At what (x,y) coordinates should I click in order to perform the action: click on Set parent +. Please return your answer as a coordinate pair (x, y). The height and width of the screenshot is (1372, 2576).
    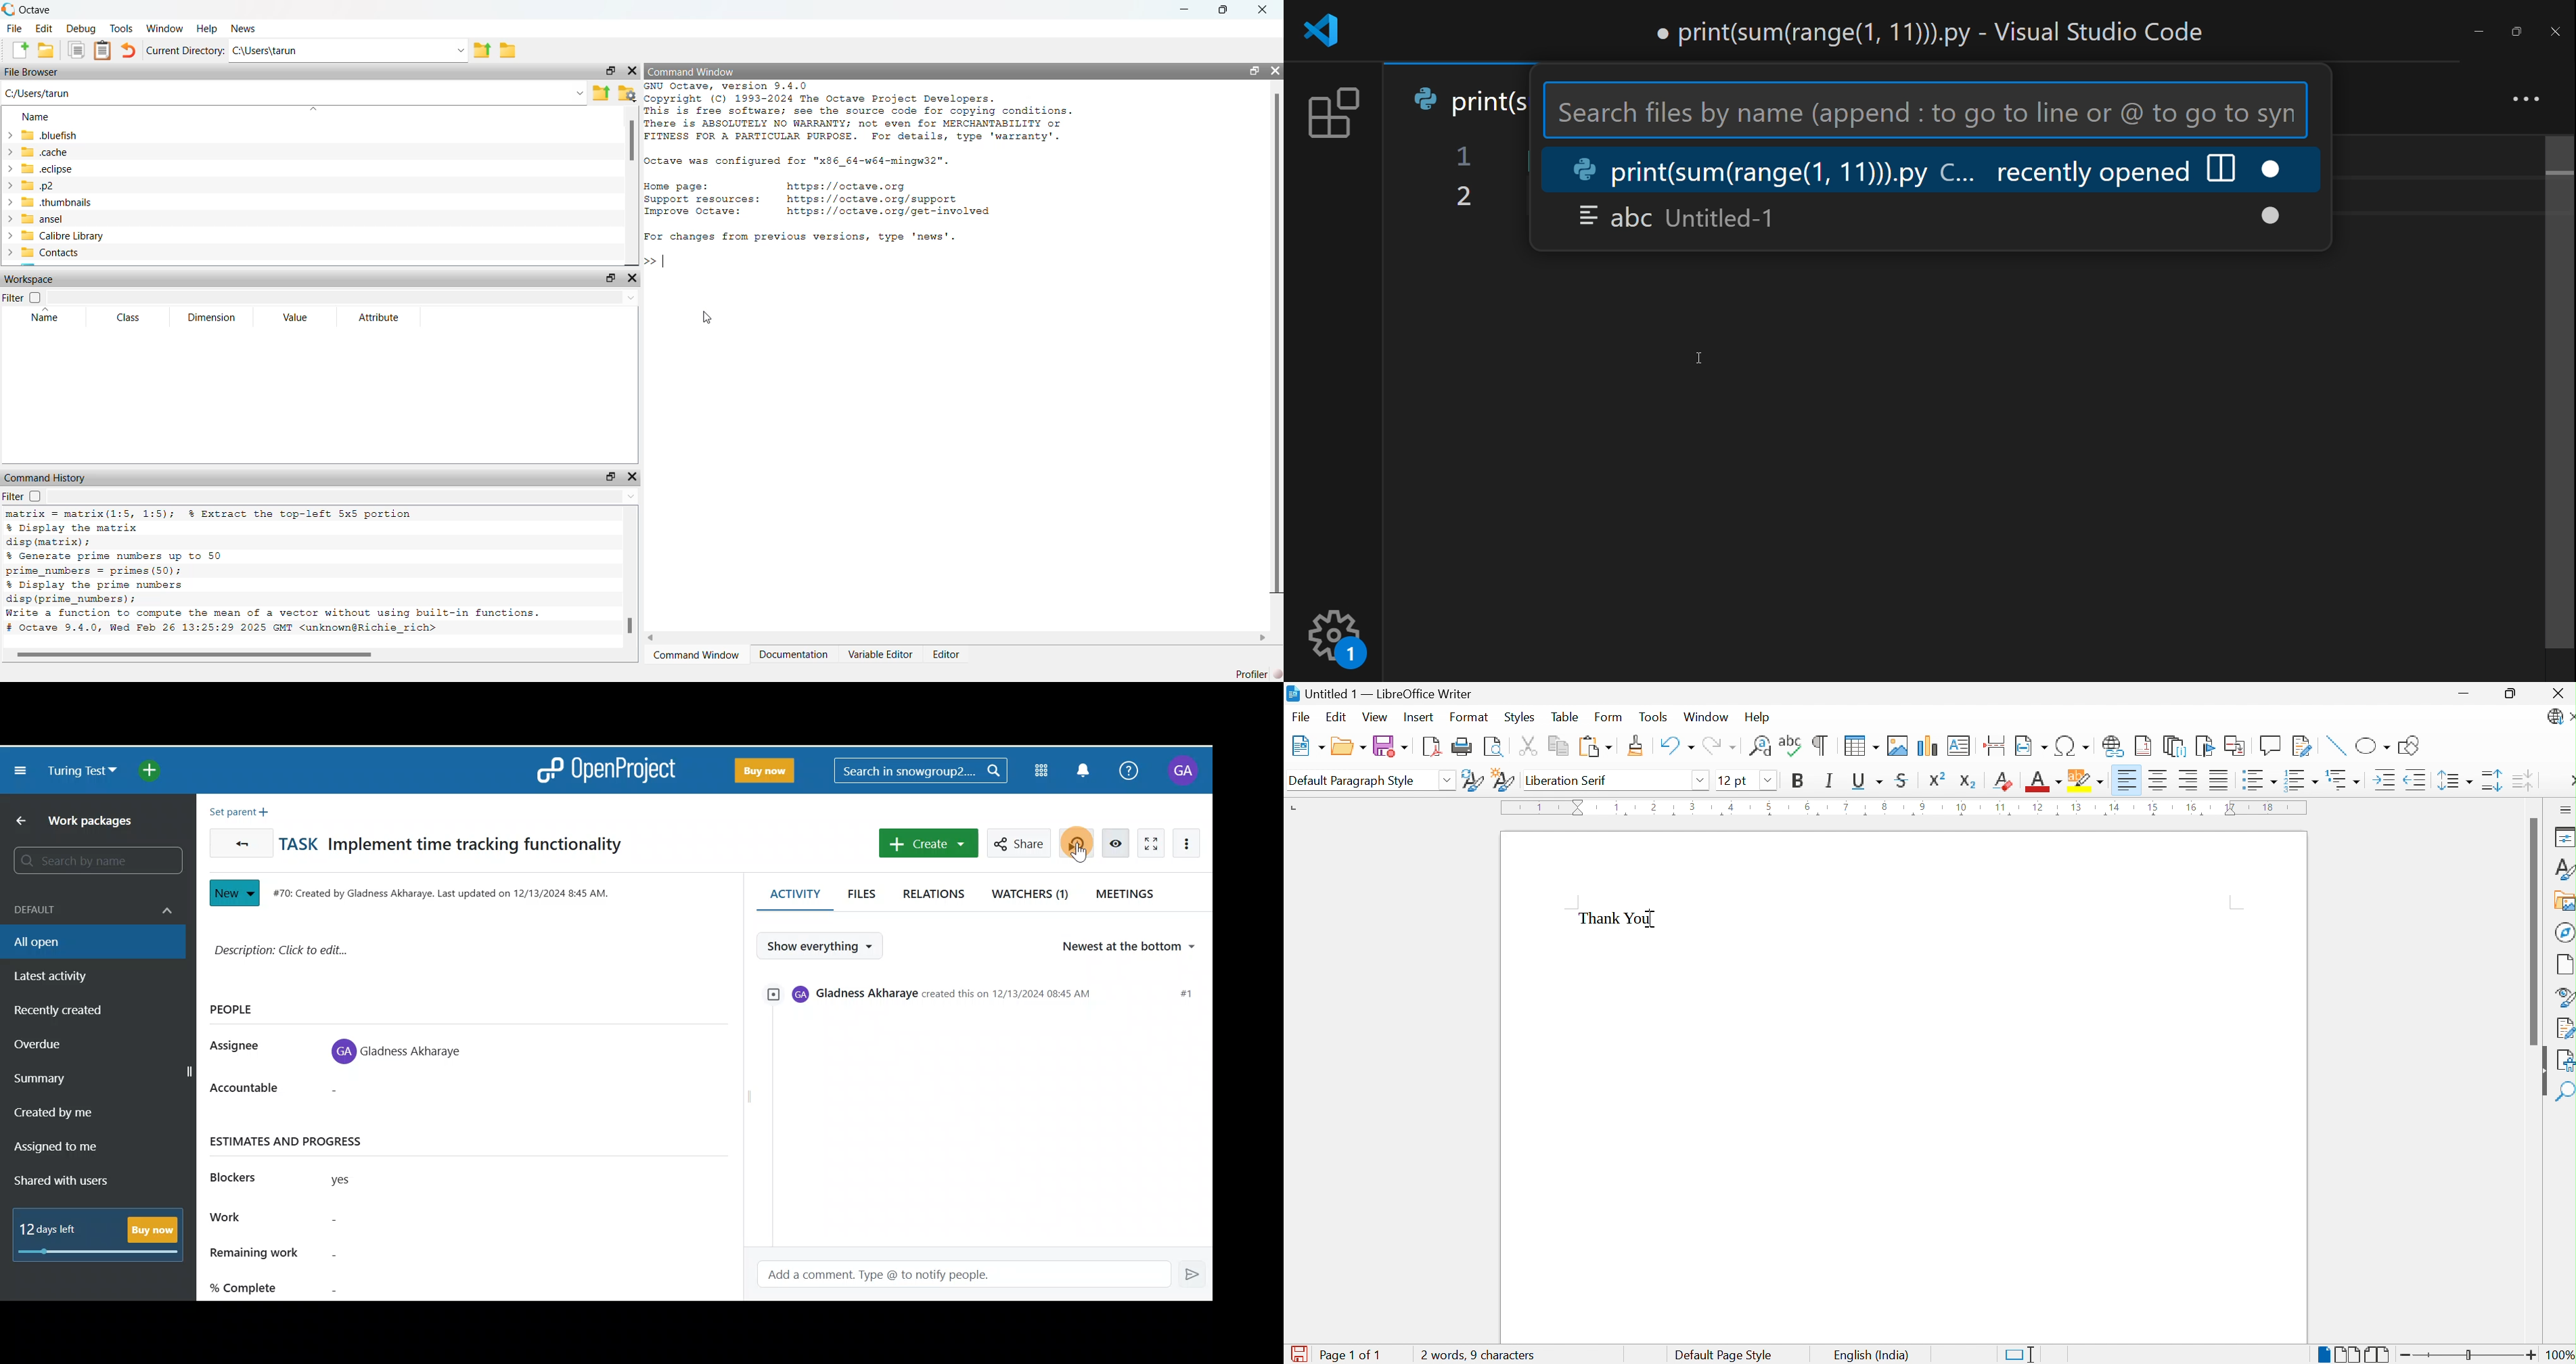
    Looking at the image, I should click on (243, 809).